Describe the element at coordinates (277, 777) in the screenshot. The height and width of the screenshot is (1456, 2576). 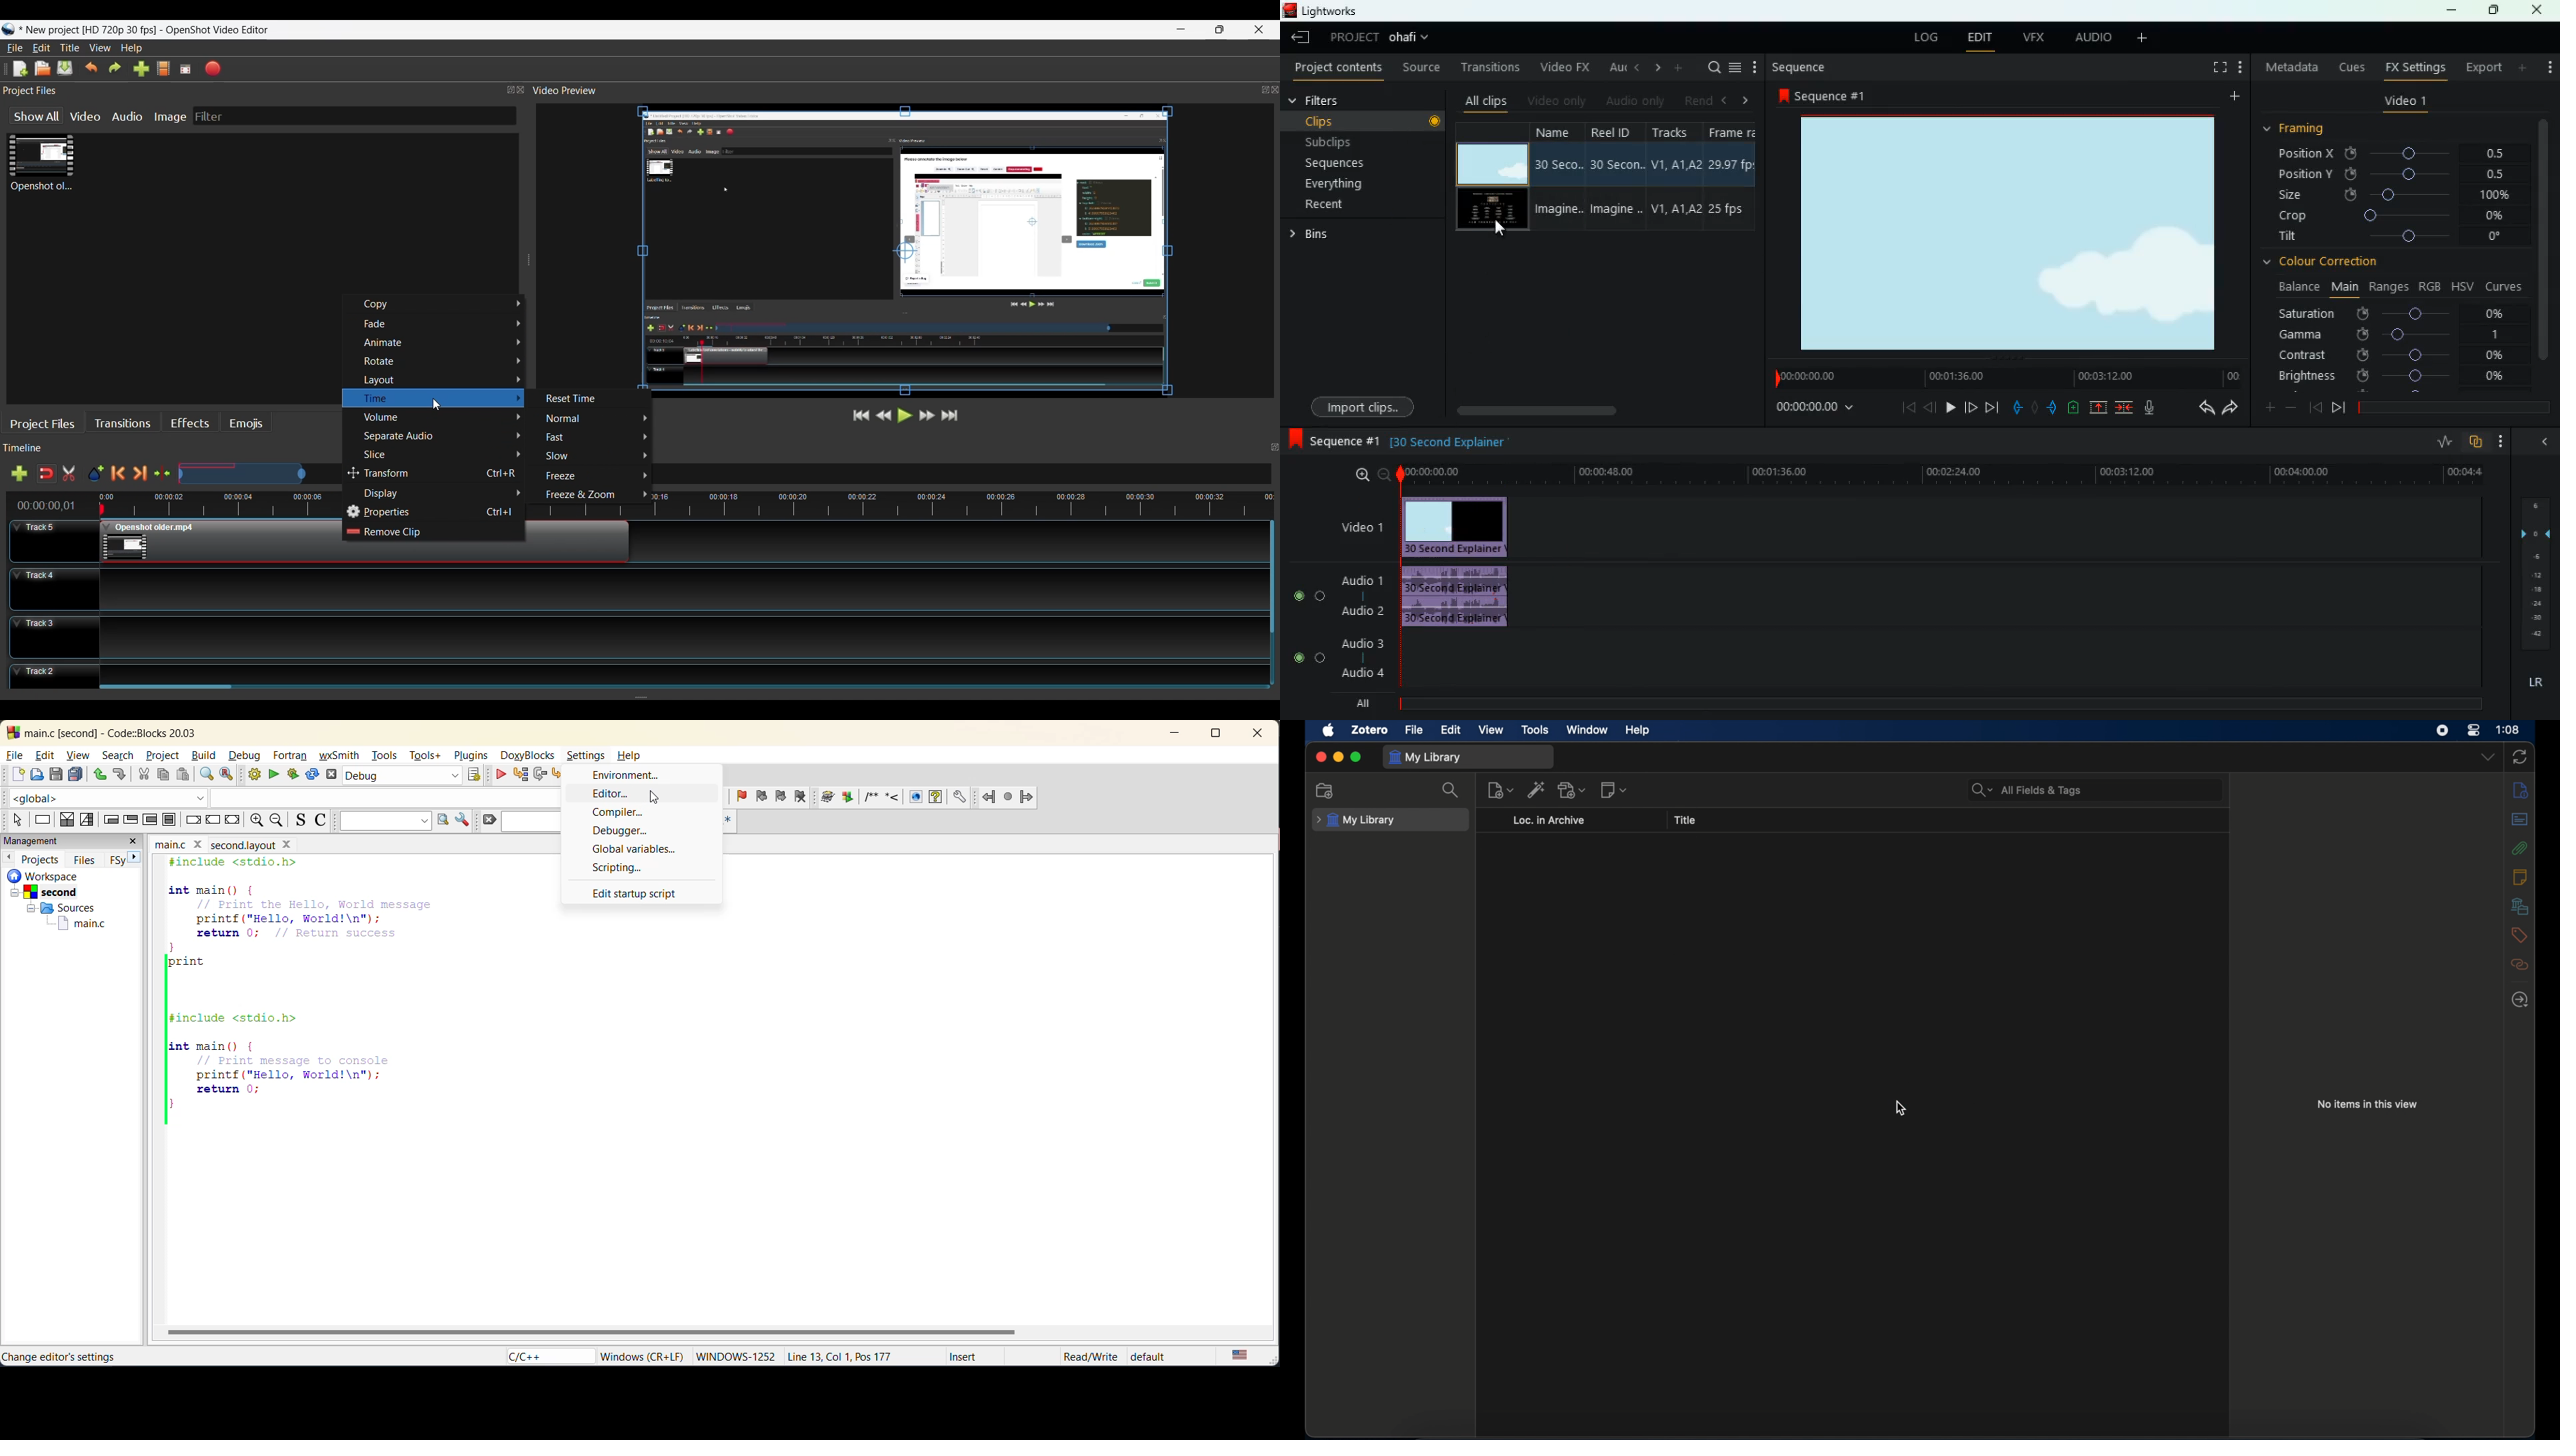
I see `run` at that location.